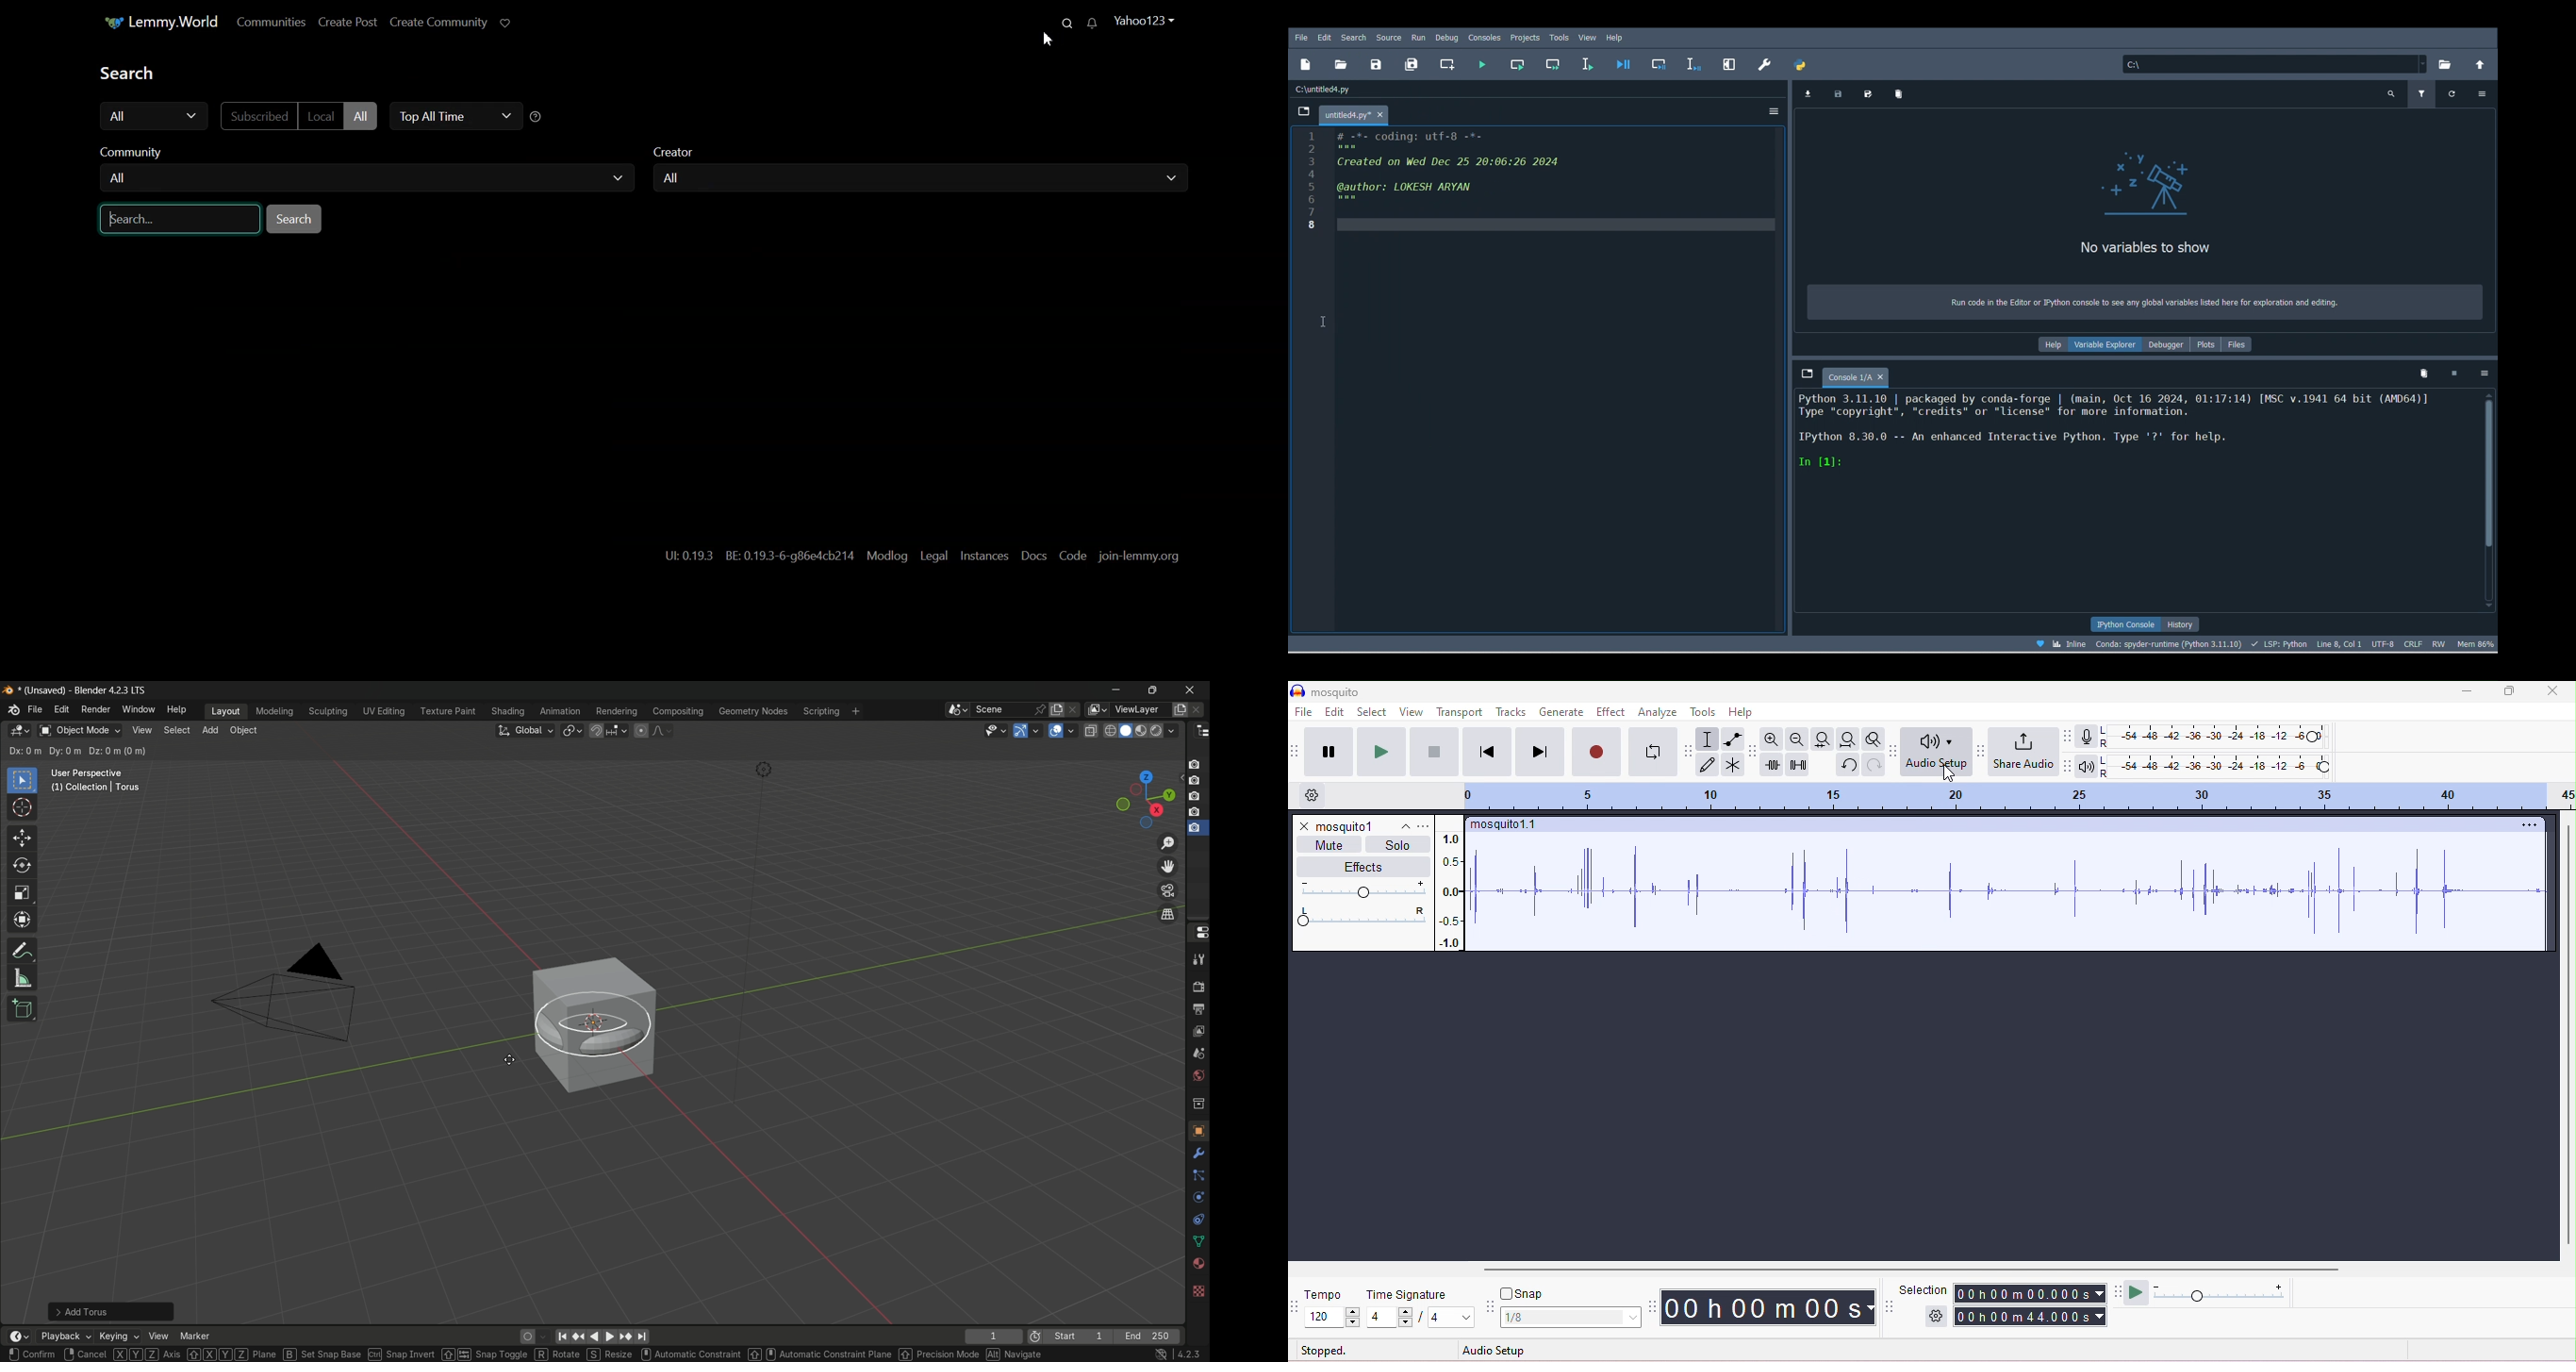 The height and width of the screenshot is (1372, 2576). What do you see at coordinates (1840, 95) in the screenshot?
I see `Save data` at bounding box center [1840, 95].